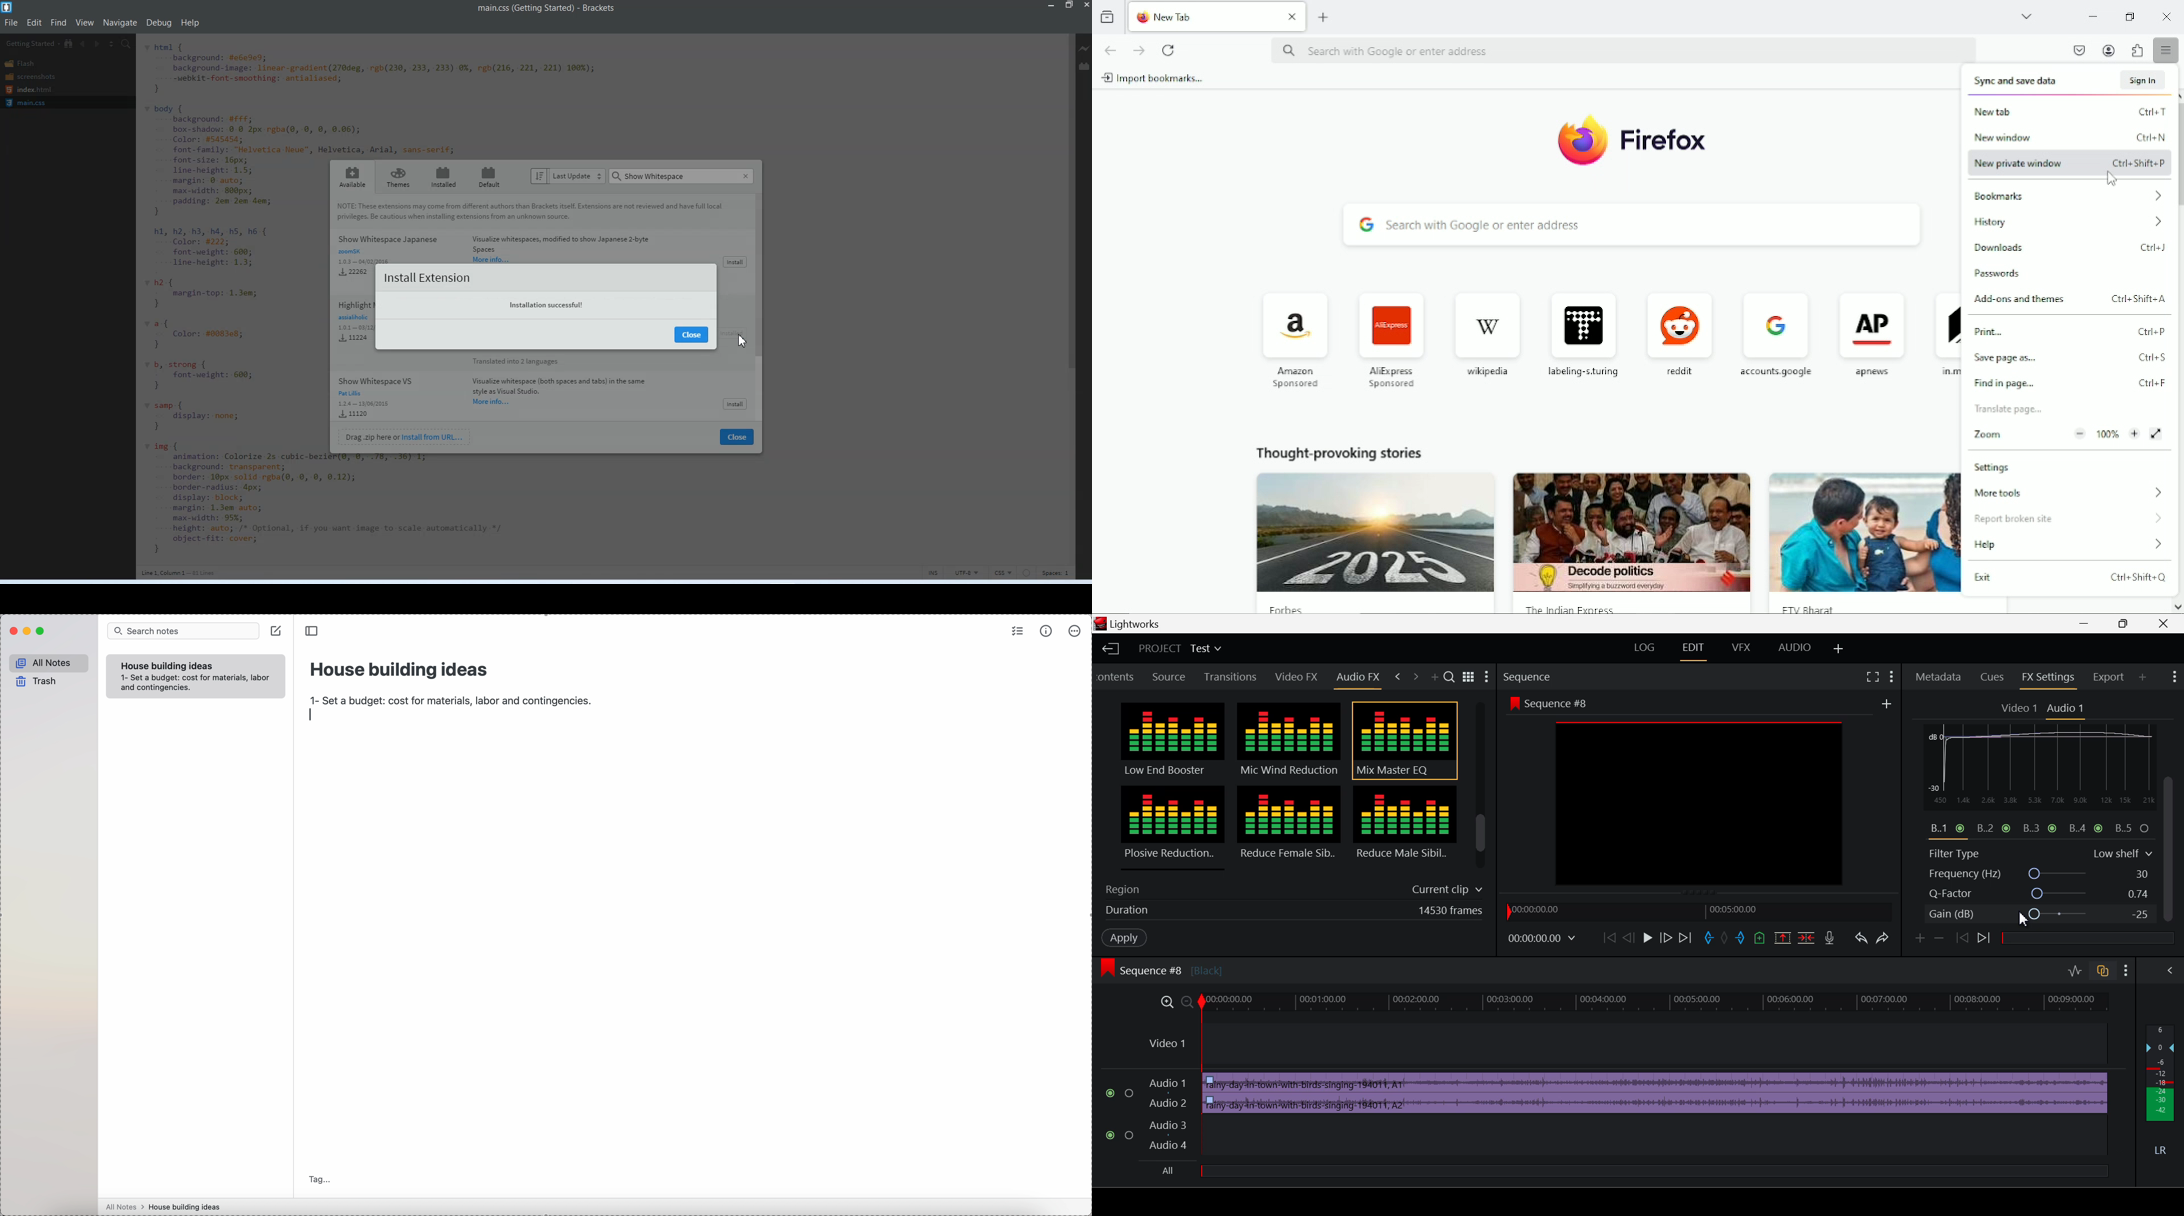  Describe the element at coordinates (1727, 939) in the screenshot. I see `Remove all marks` at that location.